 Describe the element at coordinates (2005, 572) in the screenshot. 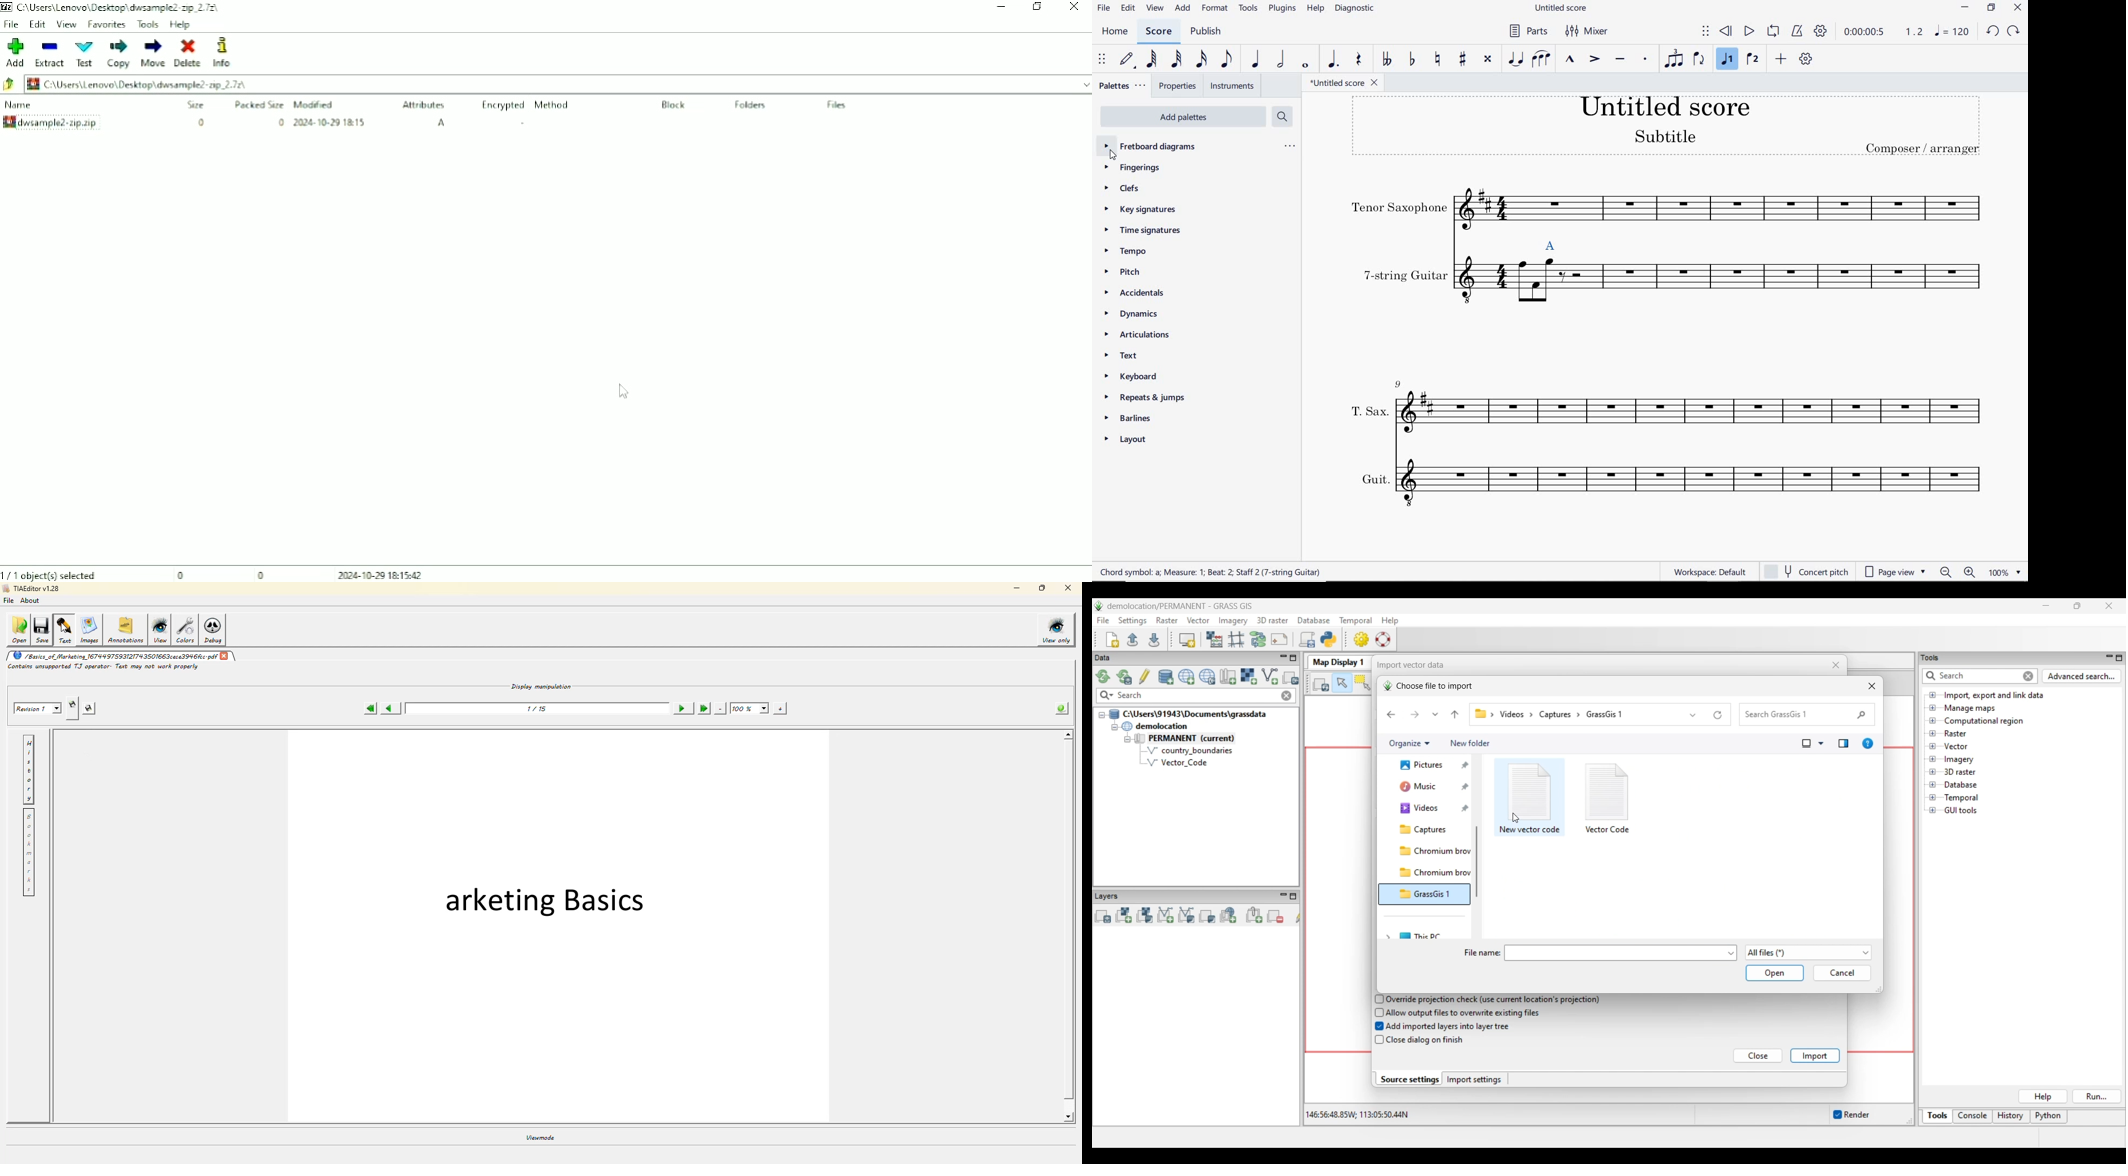

I see `ZOOM FACTOR` at that location.